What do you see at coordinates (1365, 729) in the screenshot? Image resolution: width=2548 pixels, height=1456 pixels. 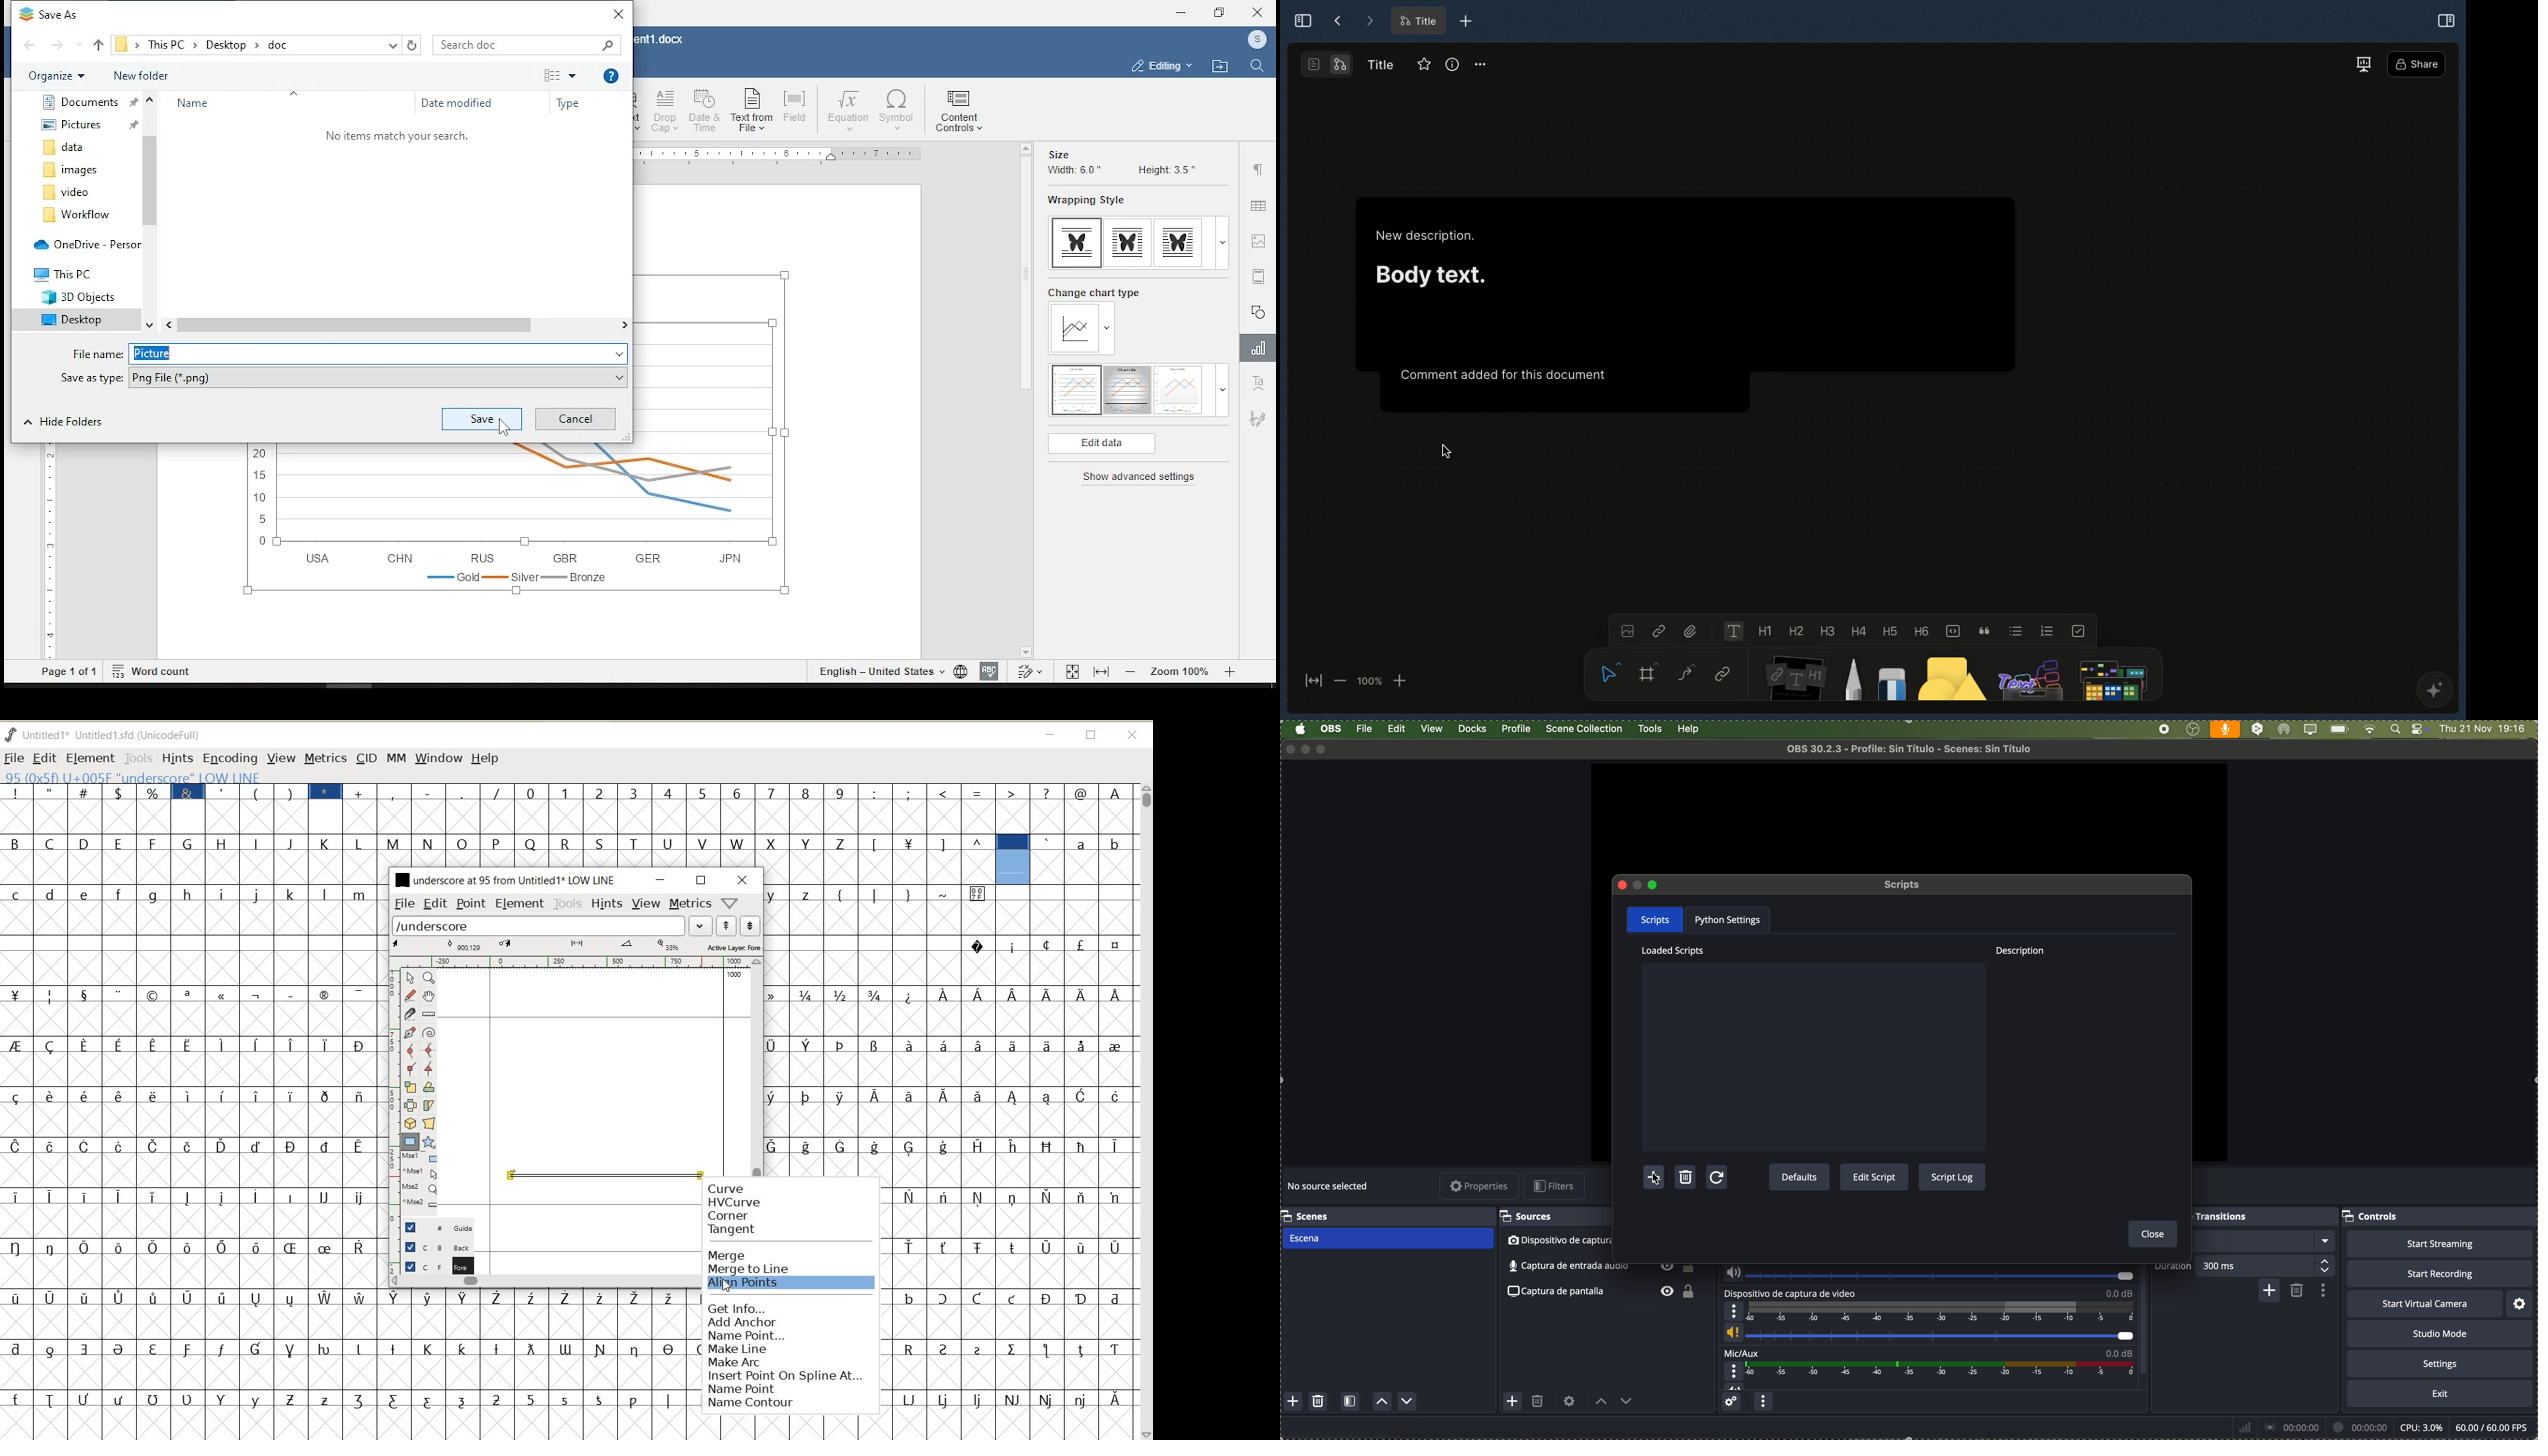 I see `file` at bounding box center [1365, 729].